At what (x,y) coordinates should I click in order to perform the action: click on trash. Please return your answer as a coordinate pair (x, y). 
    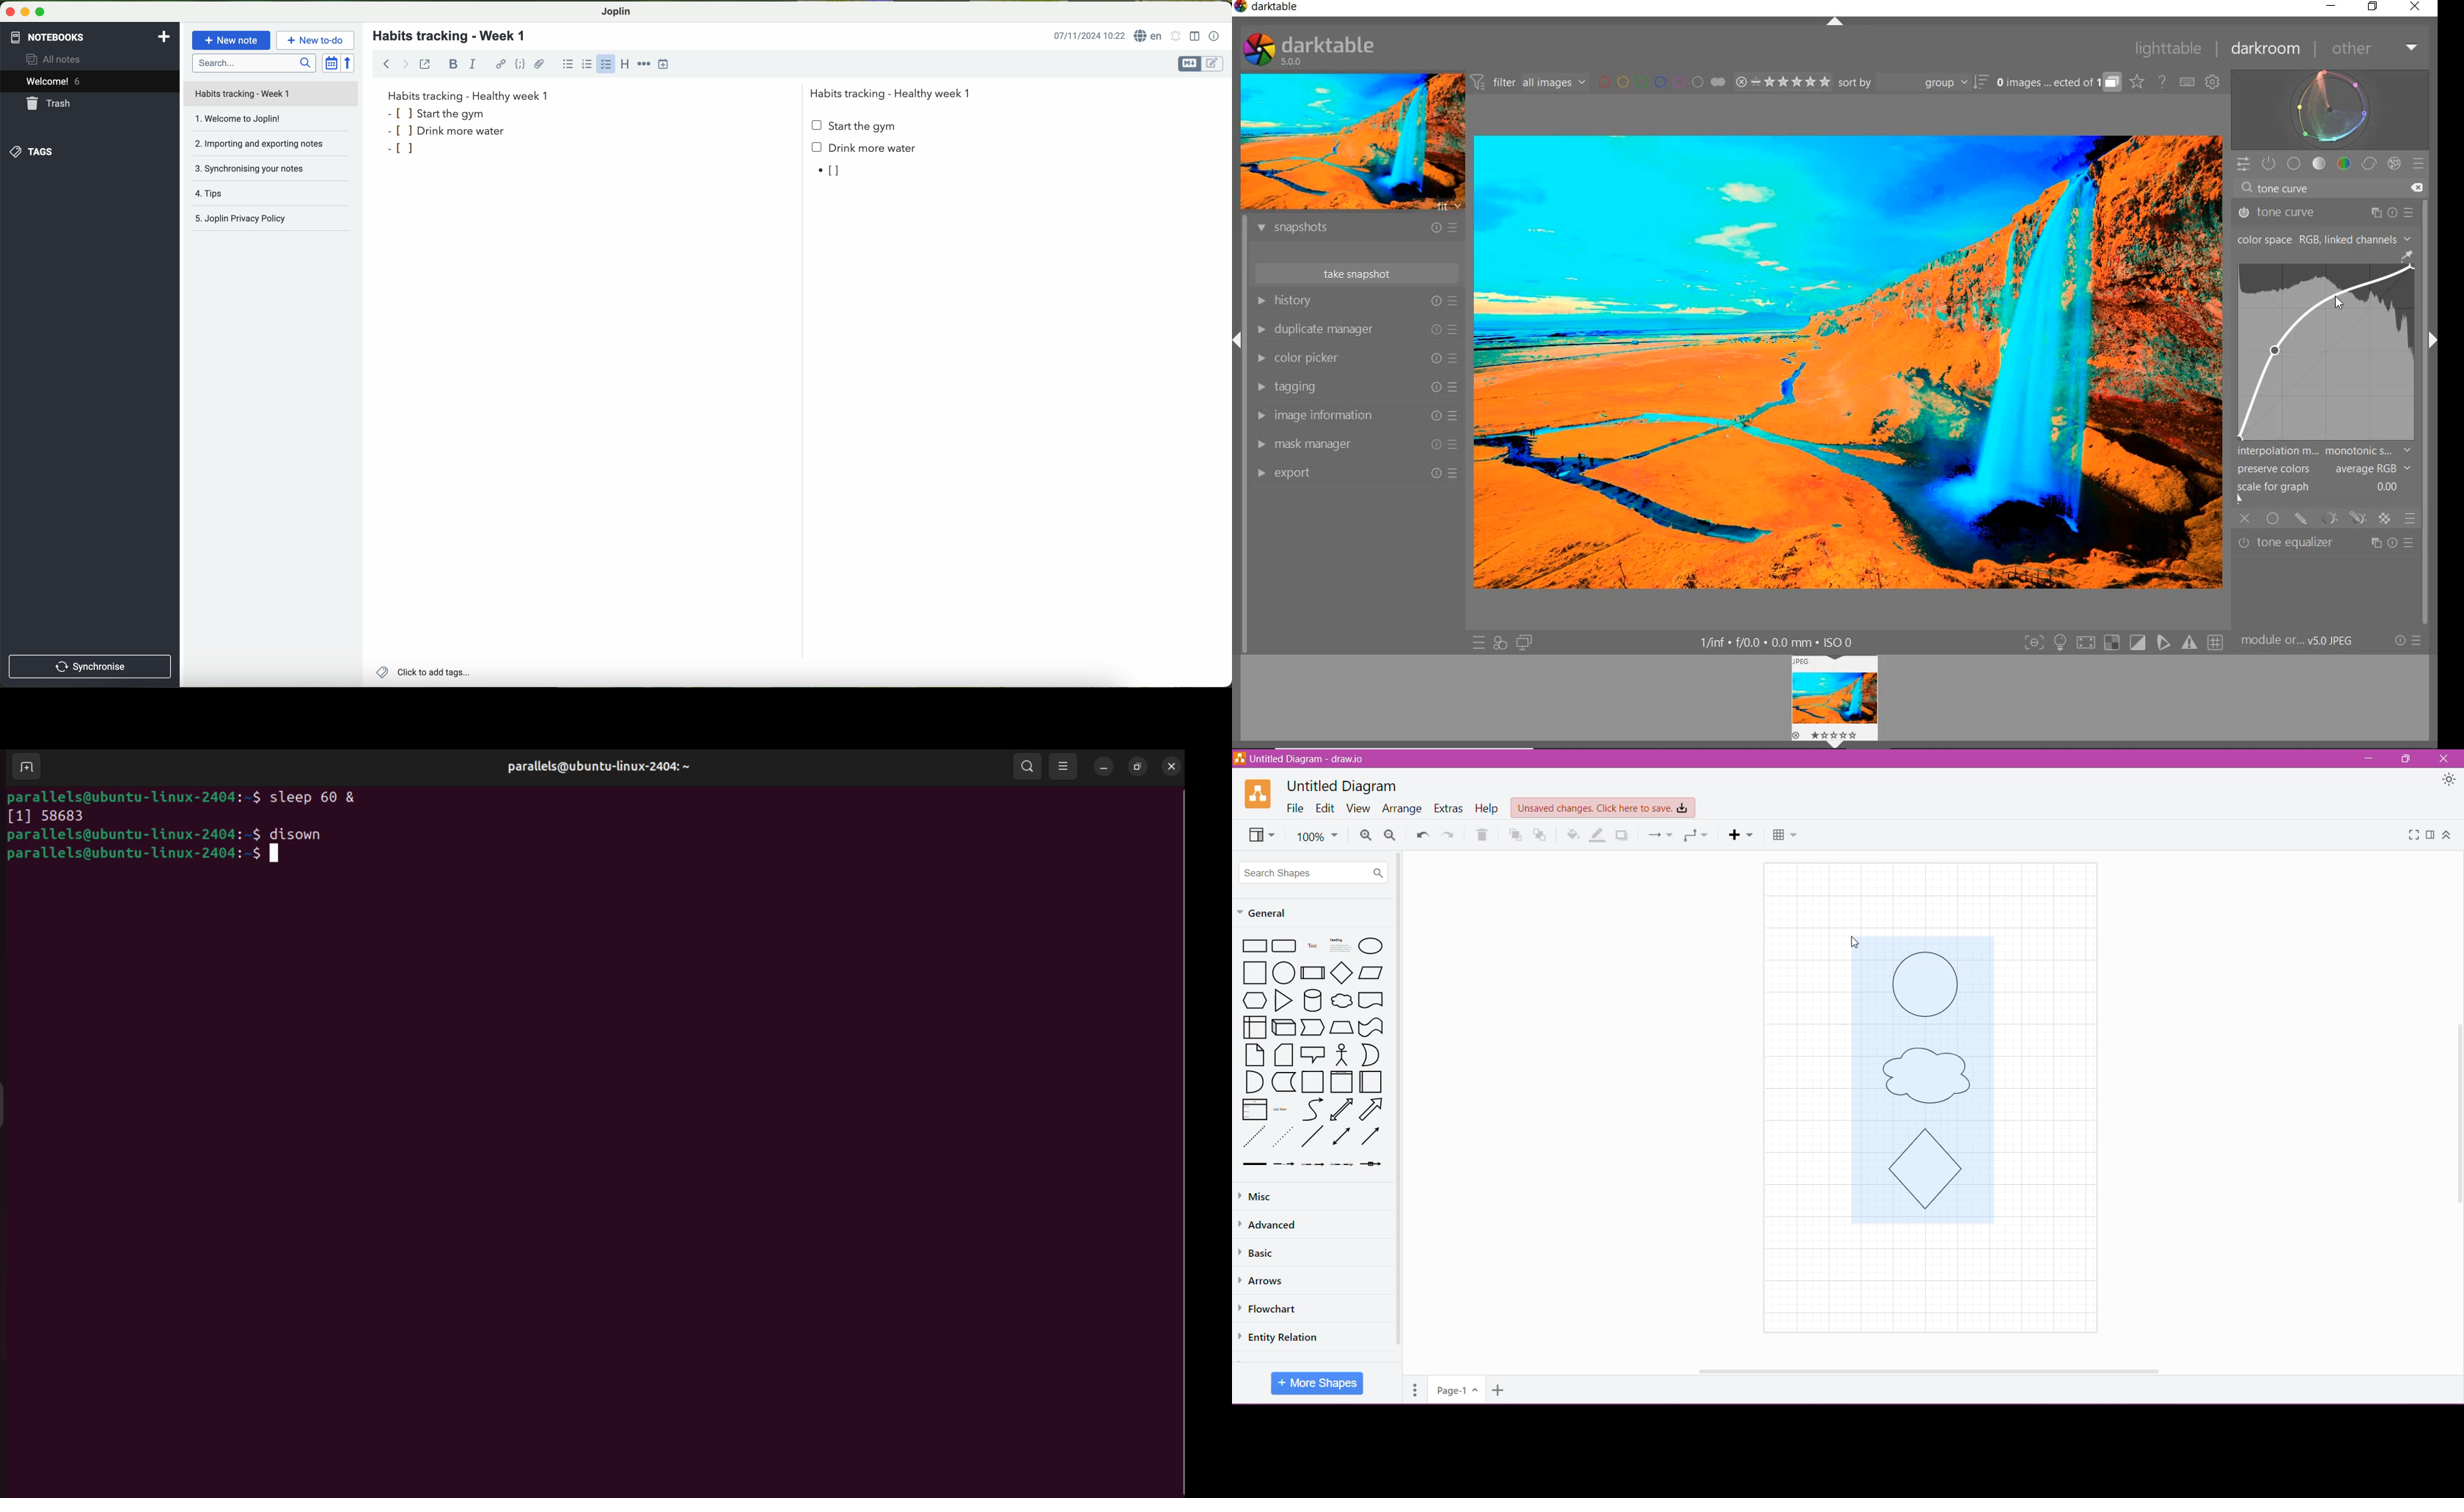
    Looking at the image, I should click on (50, 103).